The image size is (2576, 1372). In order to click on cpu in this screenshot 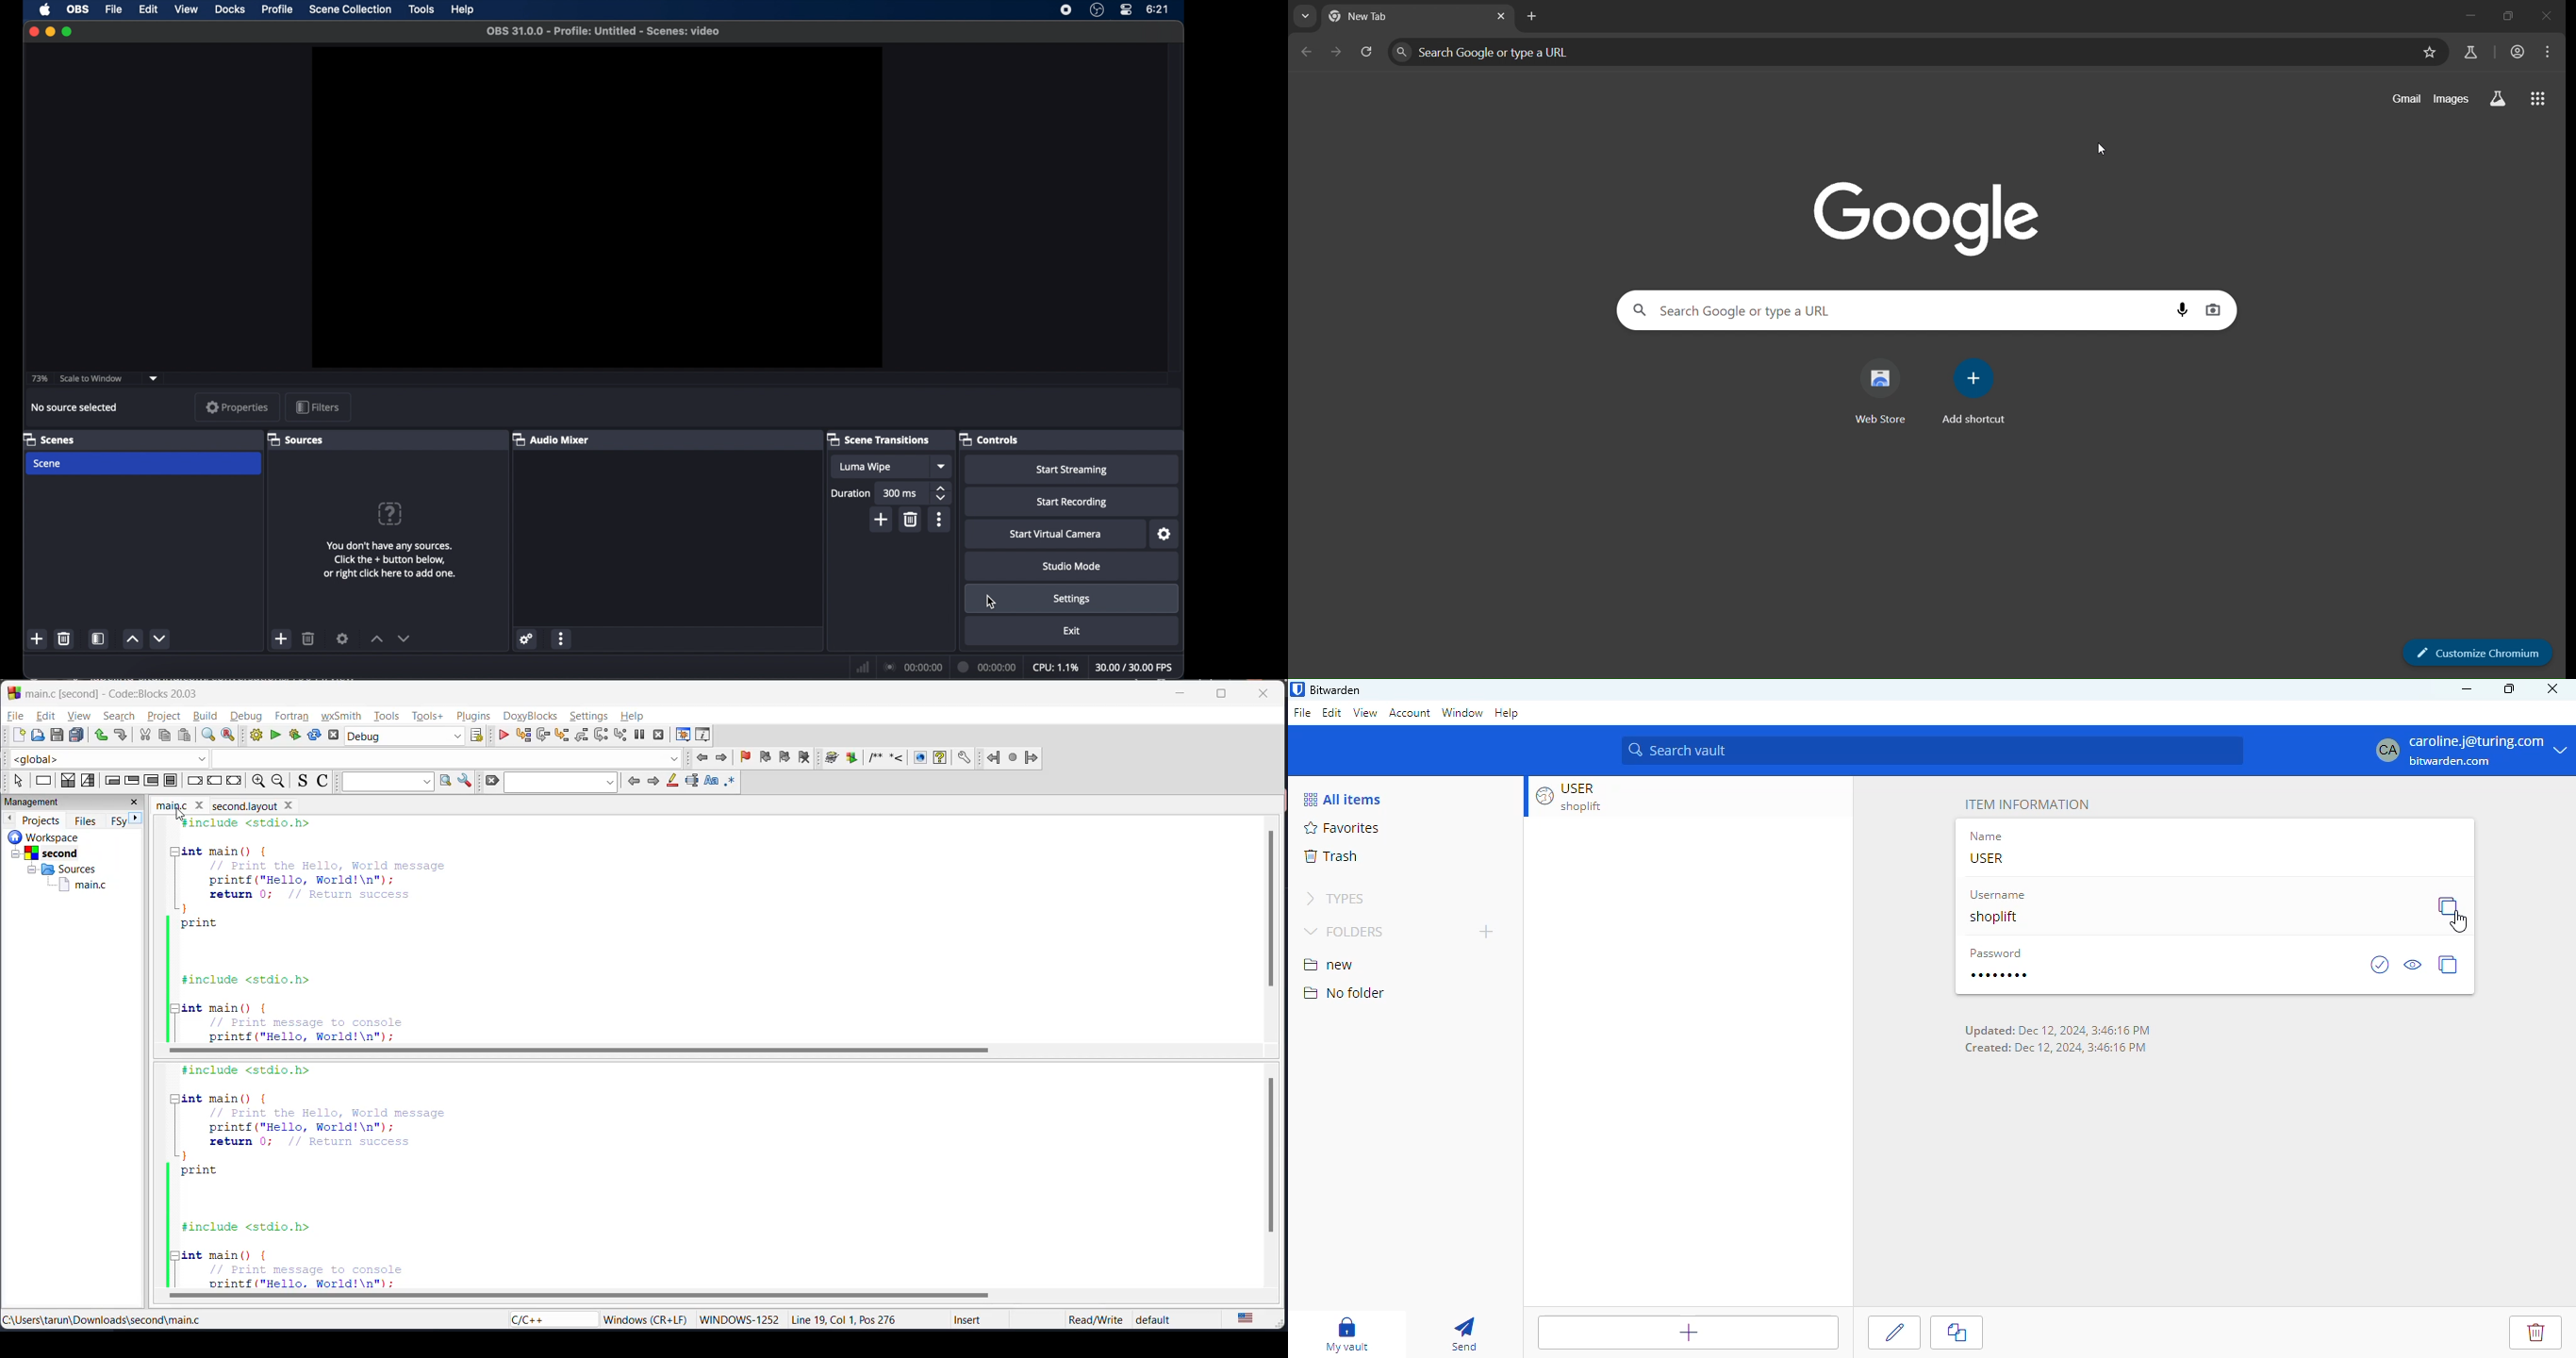, I will do `click(1057, 667)`.